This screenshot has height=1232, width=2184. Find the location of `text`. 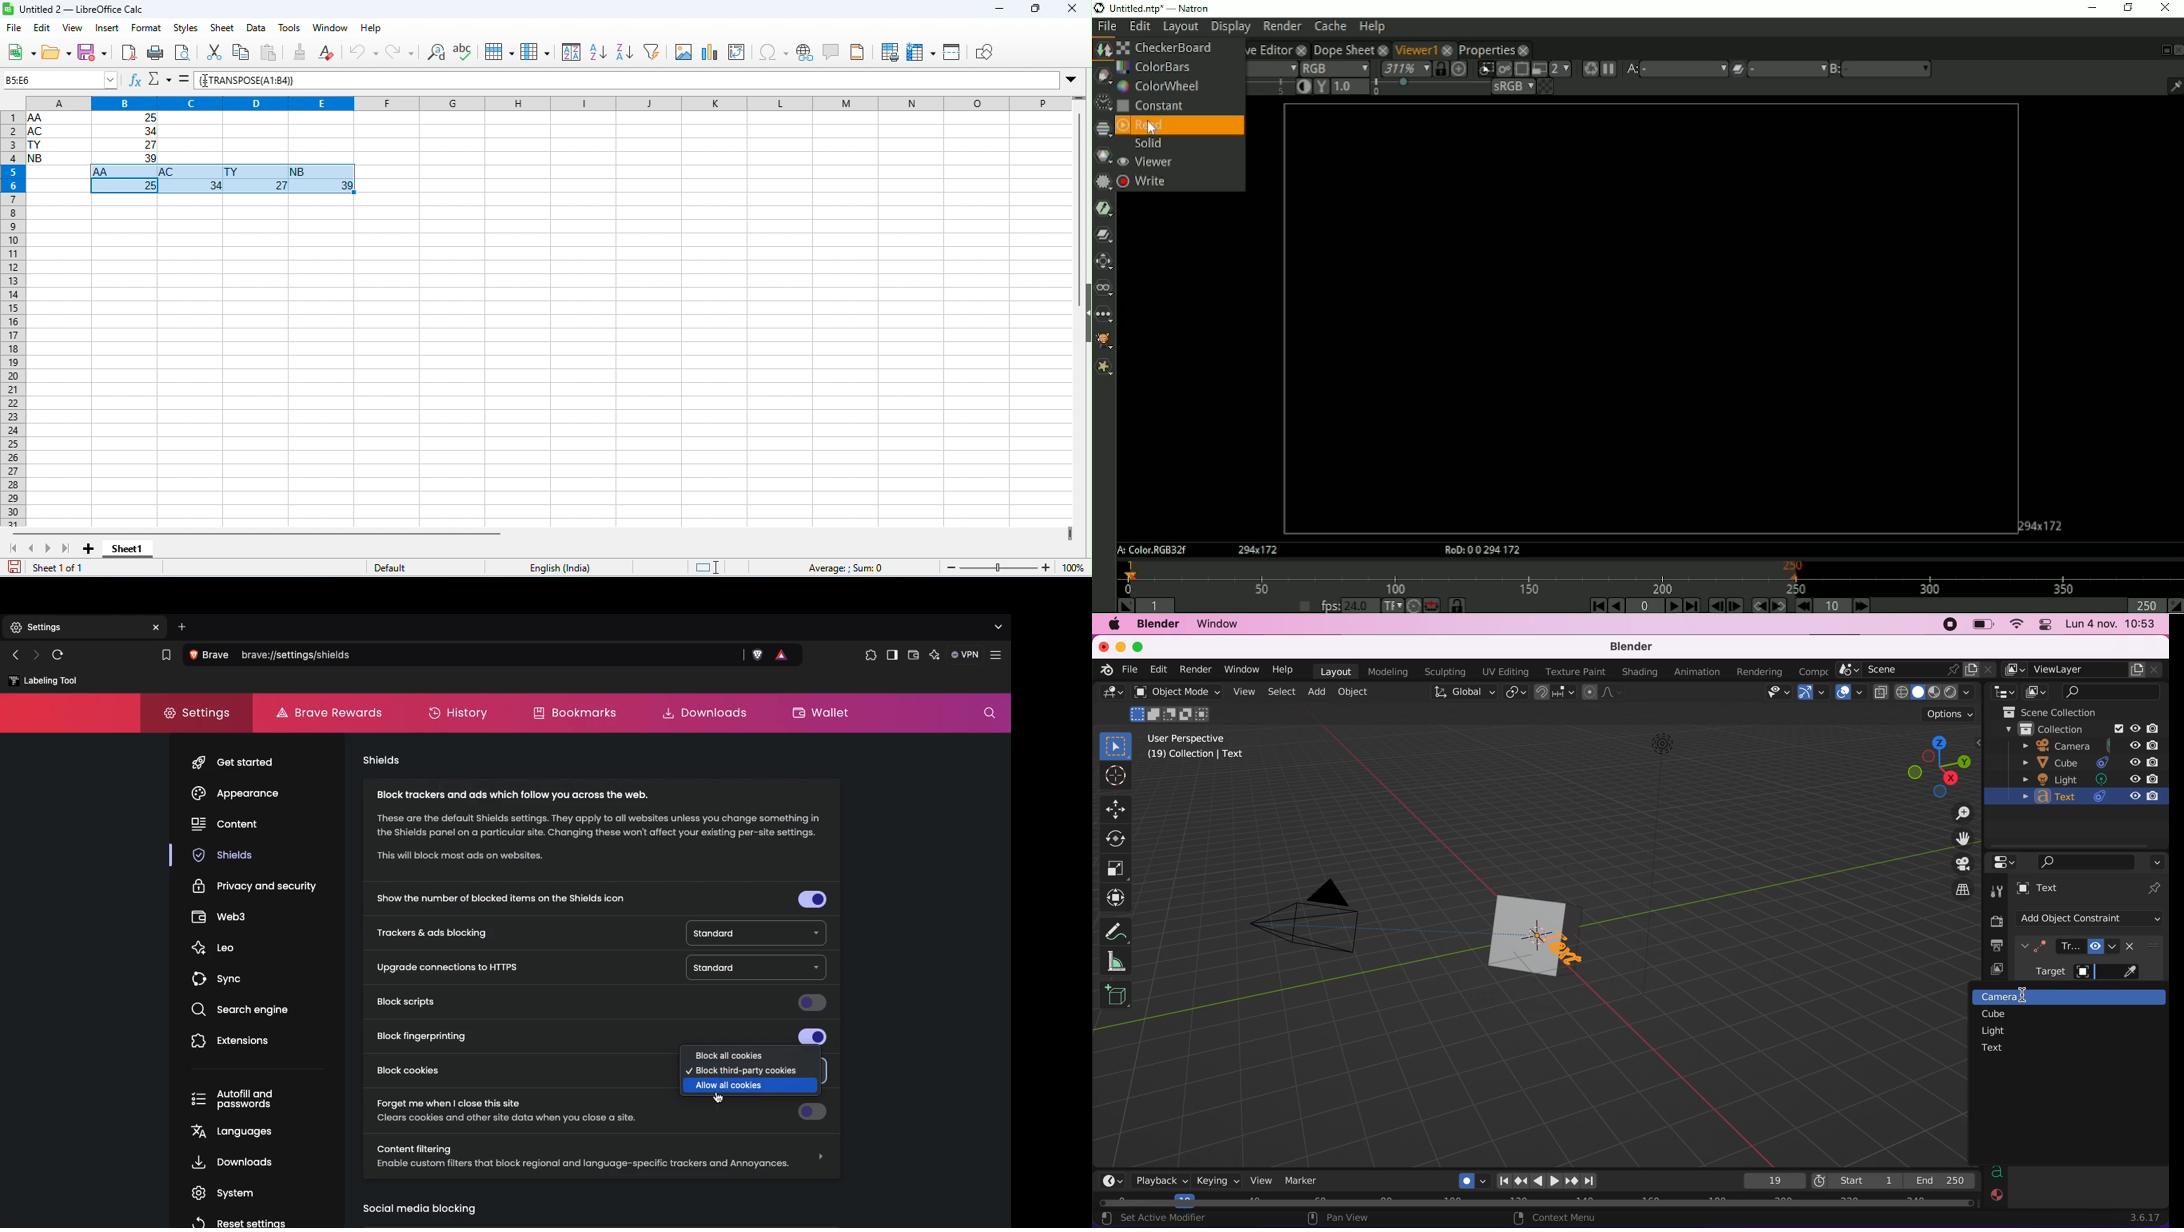

text is located at coordinates (1997, 1171).